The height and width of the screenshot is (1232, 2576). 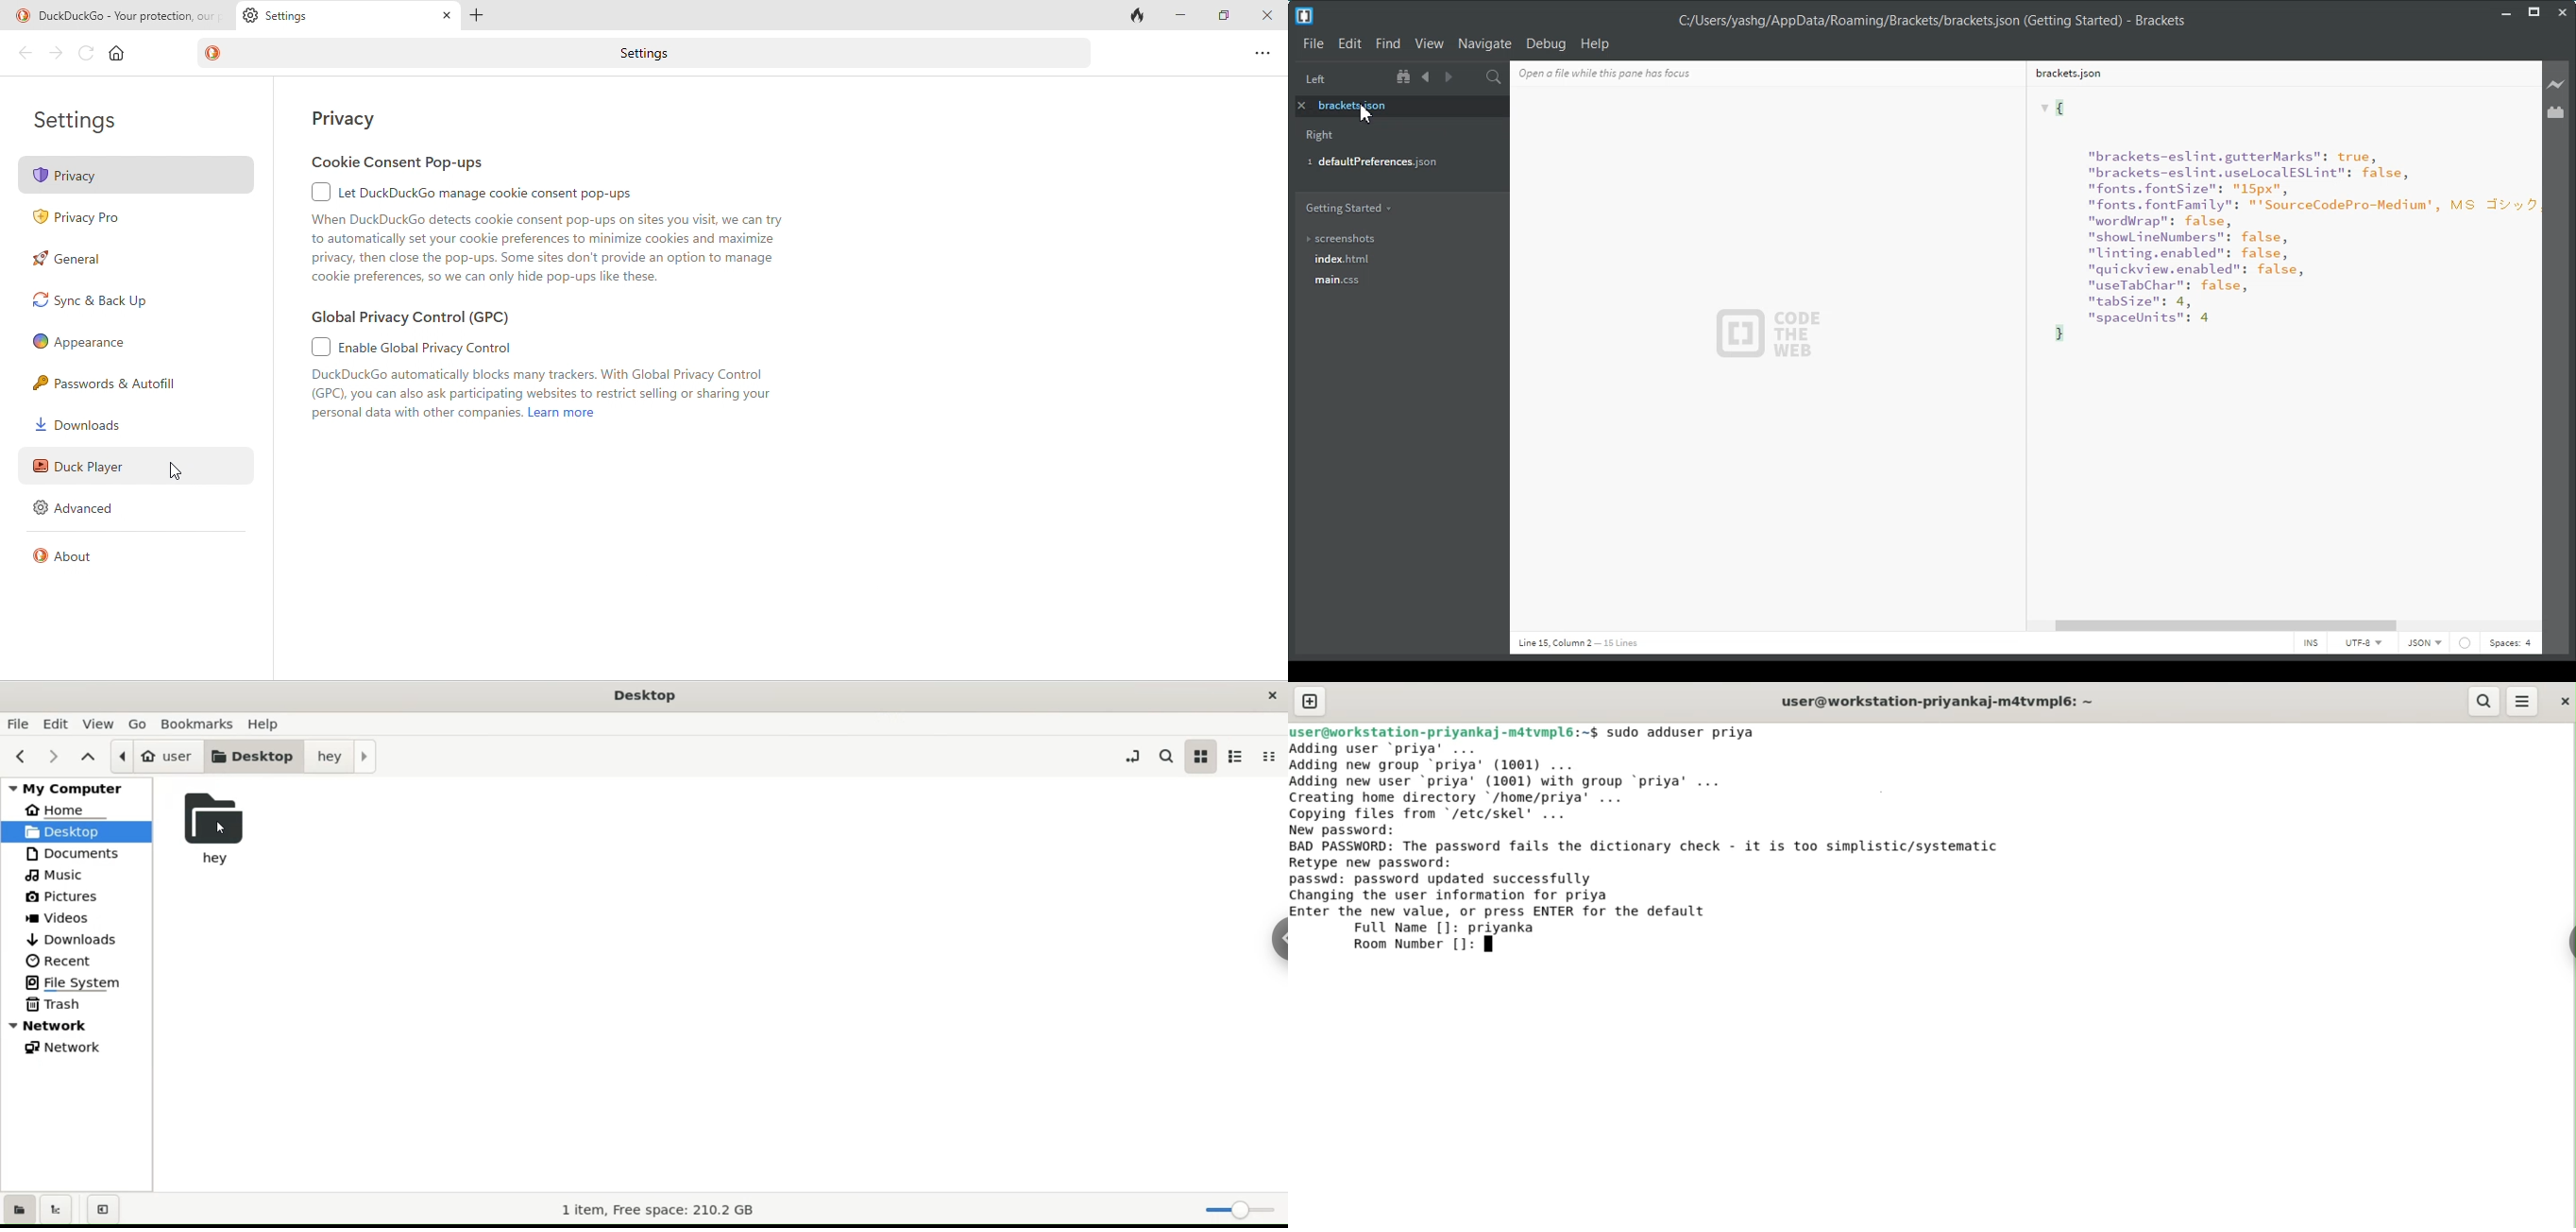 What do you see at coordinates (429, 164) in the screenshot?
I see `cookie consent pop-ups` at bounding box center [429, 164].